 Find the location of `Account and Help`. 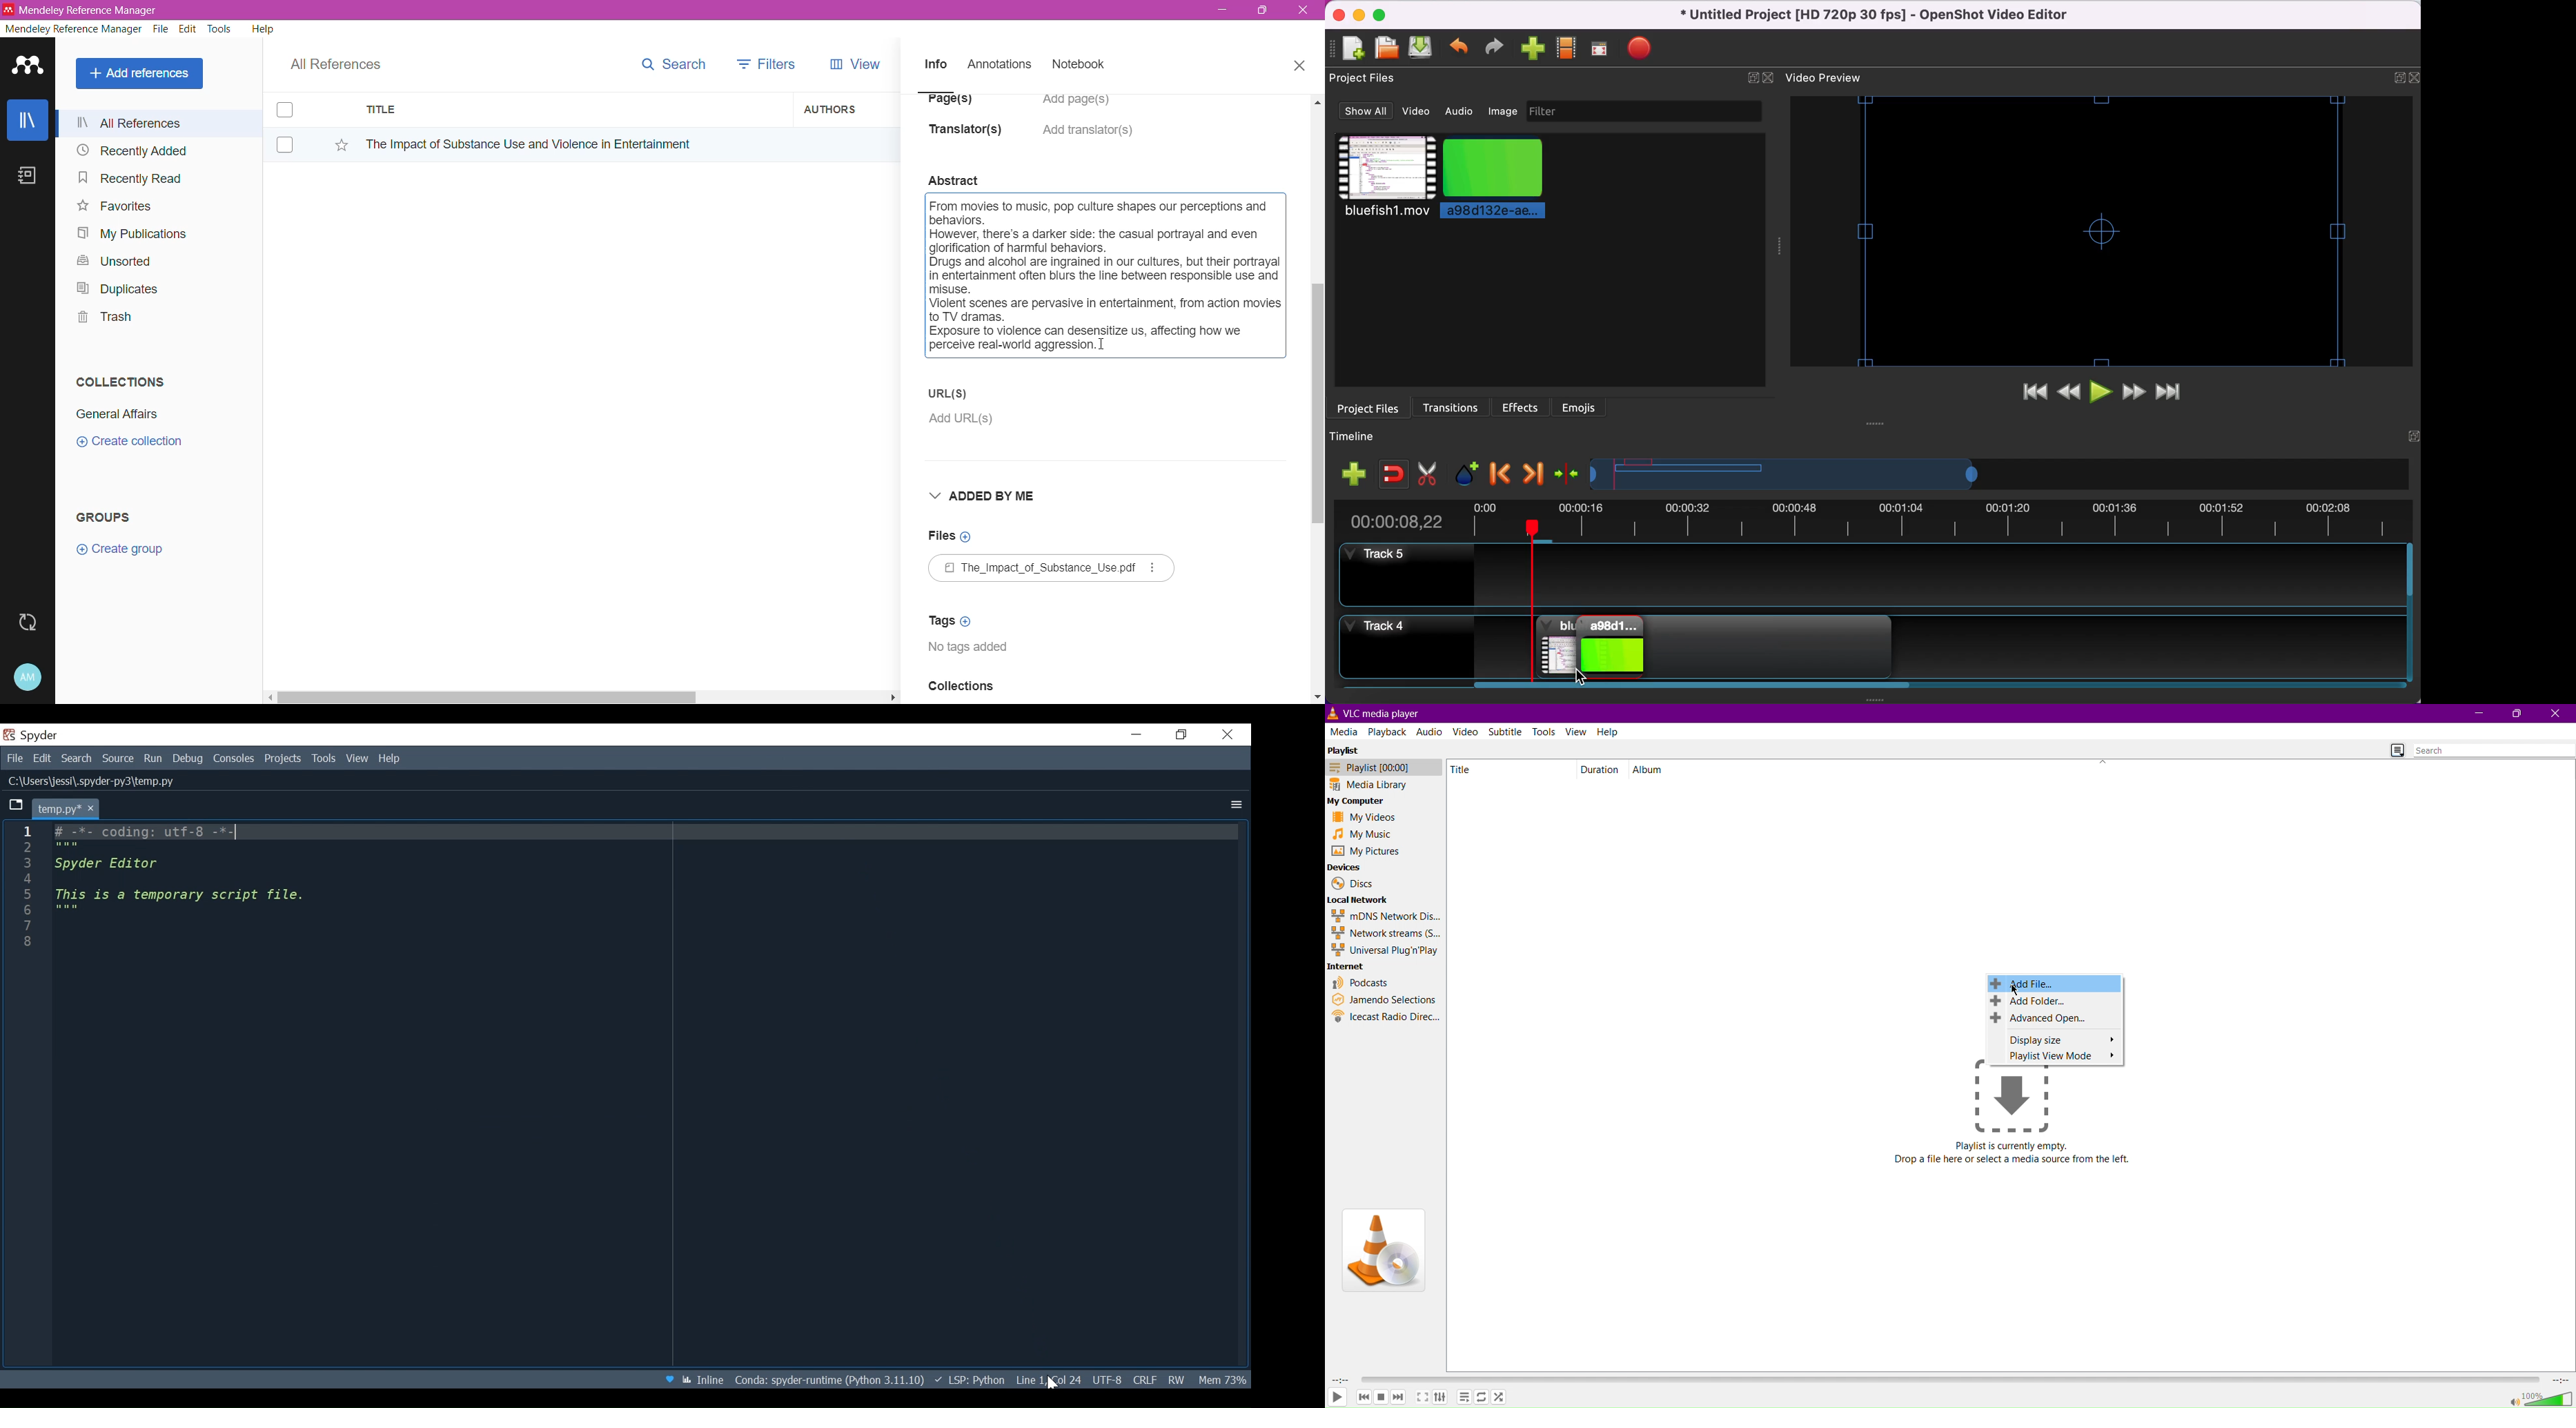

Account and Help is located at coordinates (38, 678).